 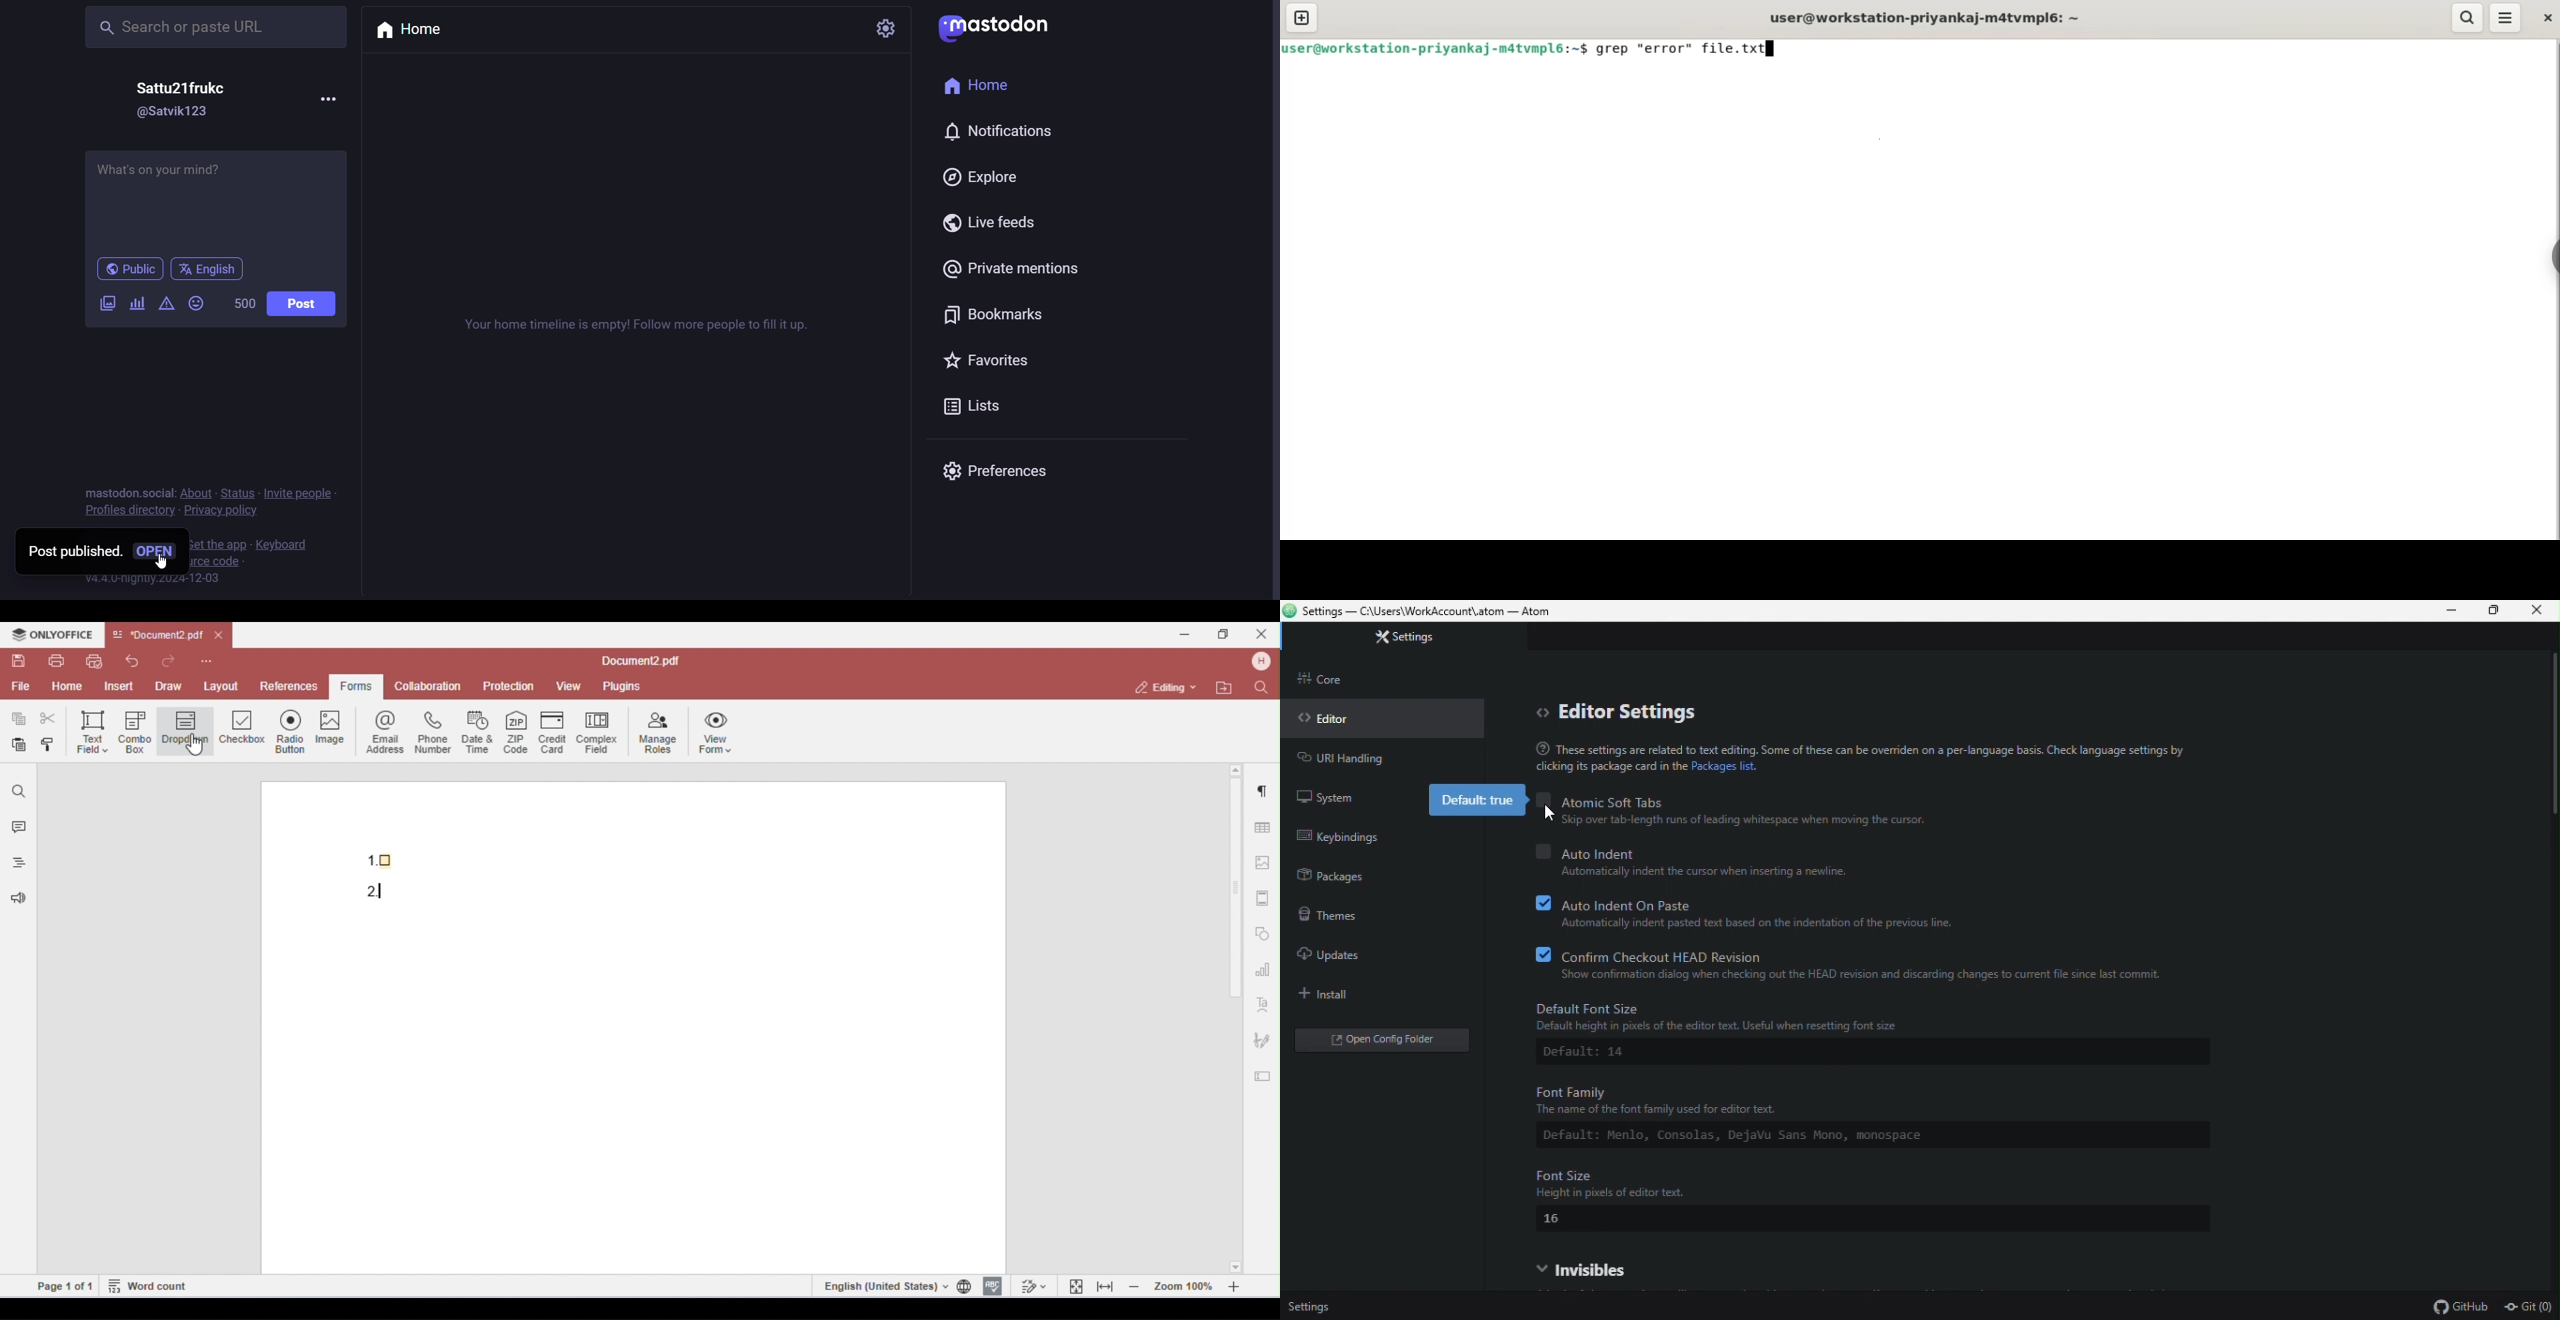 What do you see at coordinates (991, 362) in the screenshot?
I see `favorites` at bounding box center [991, 362].